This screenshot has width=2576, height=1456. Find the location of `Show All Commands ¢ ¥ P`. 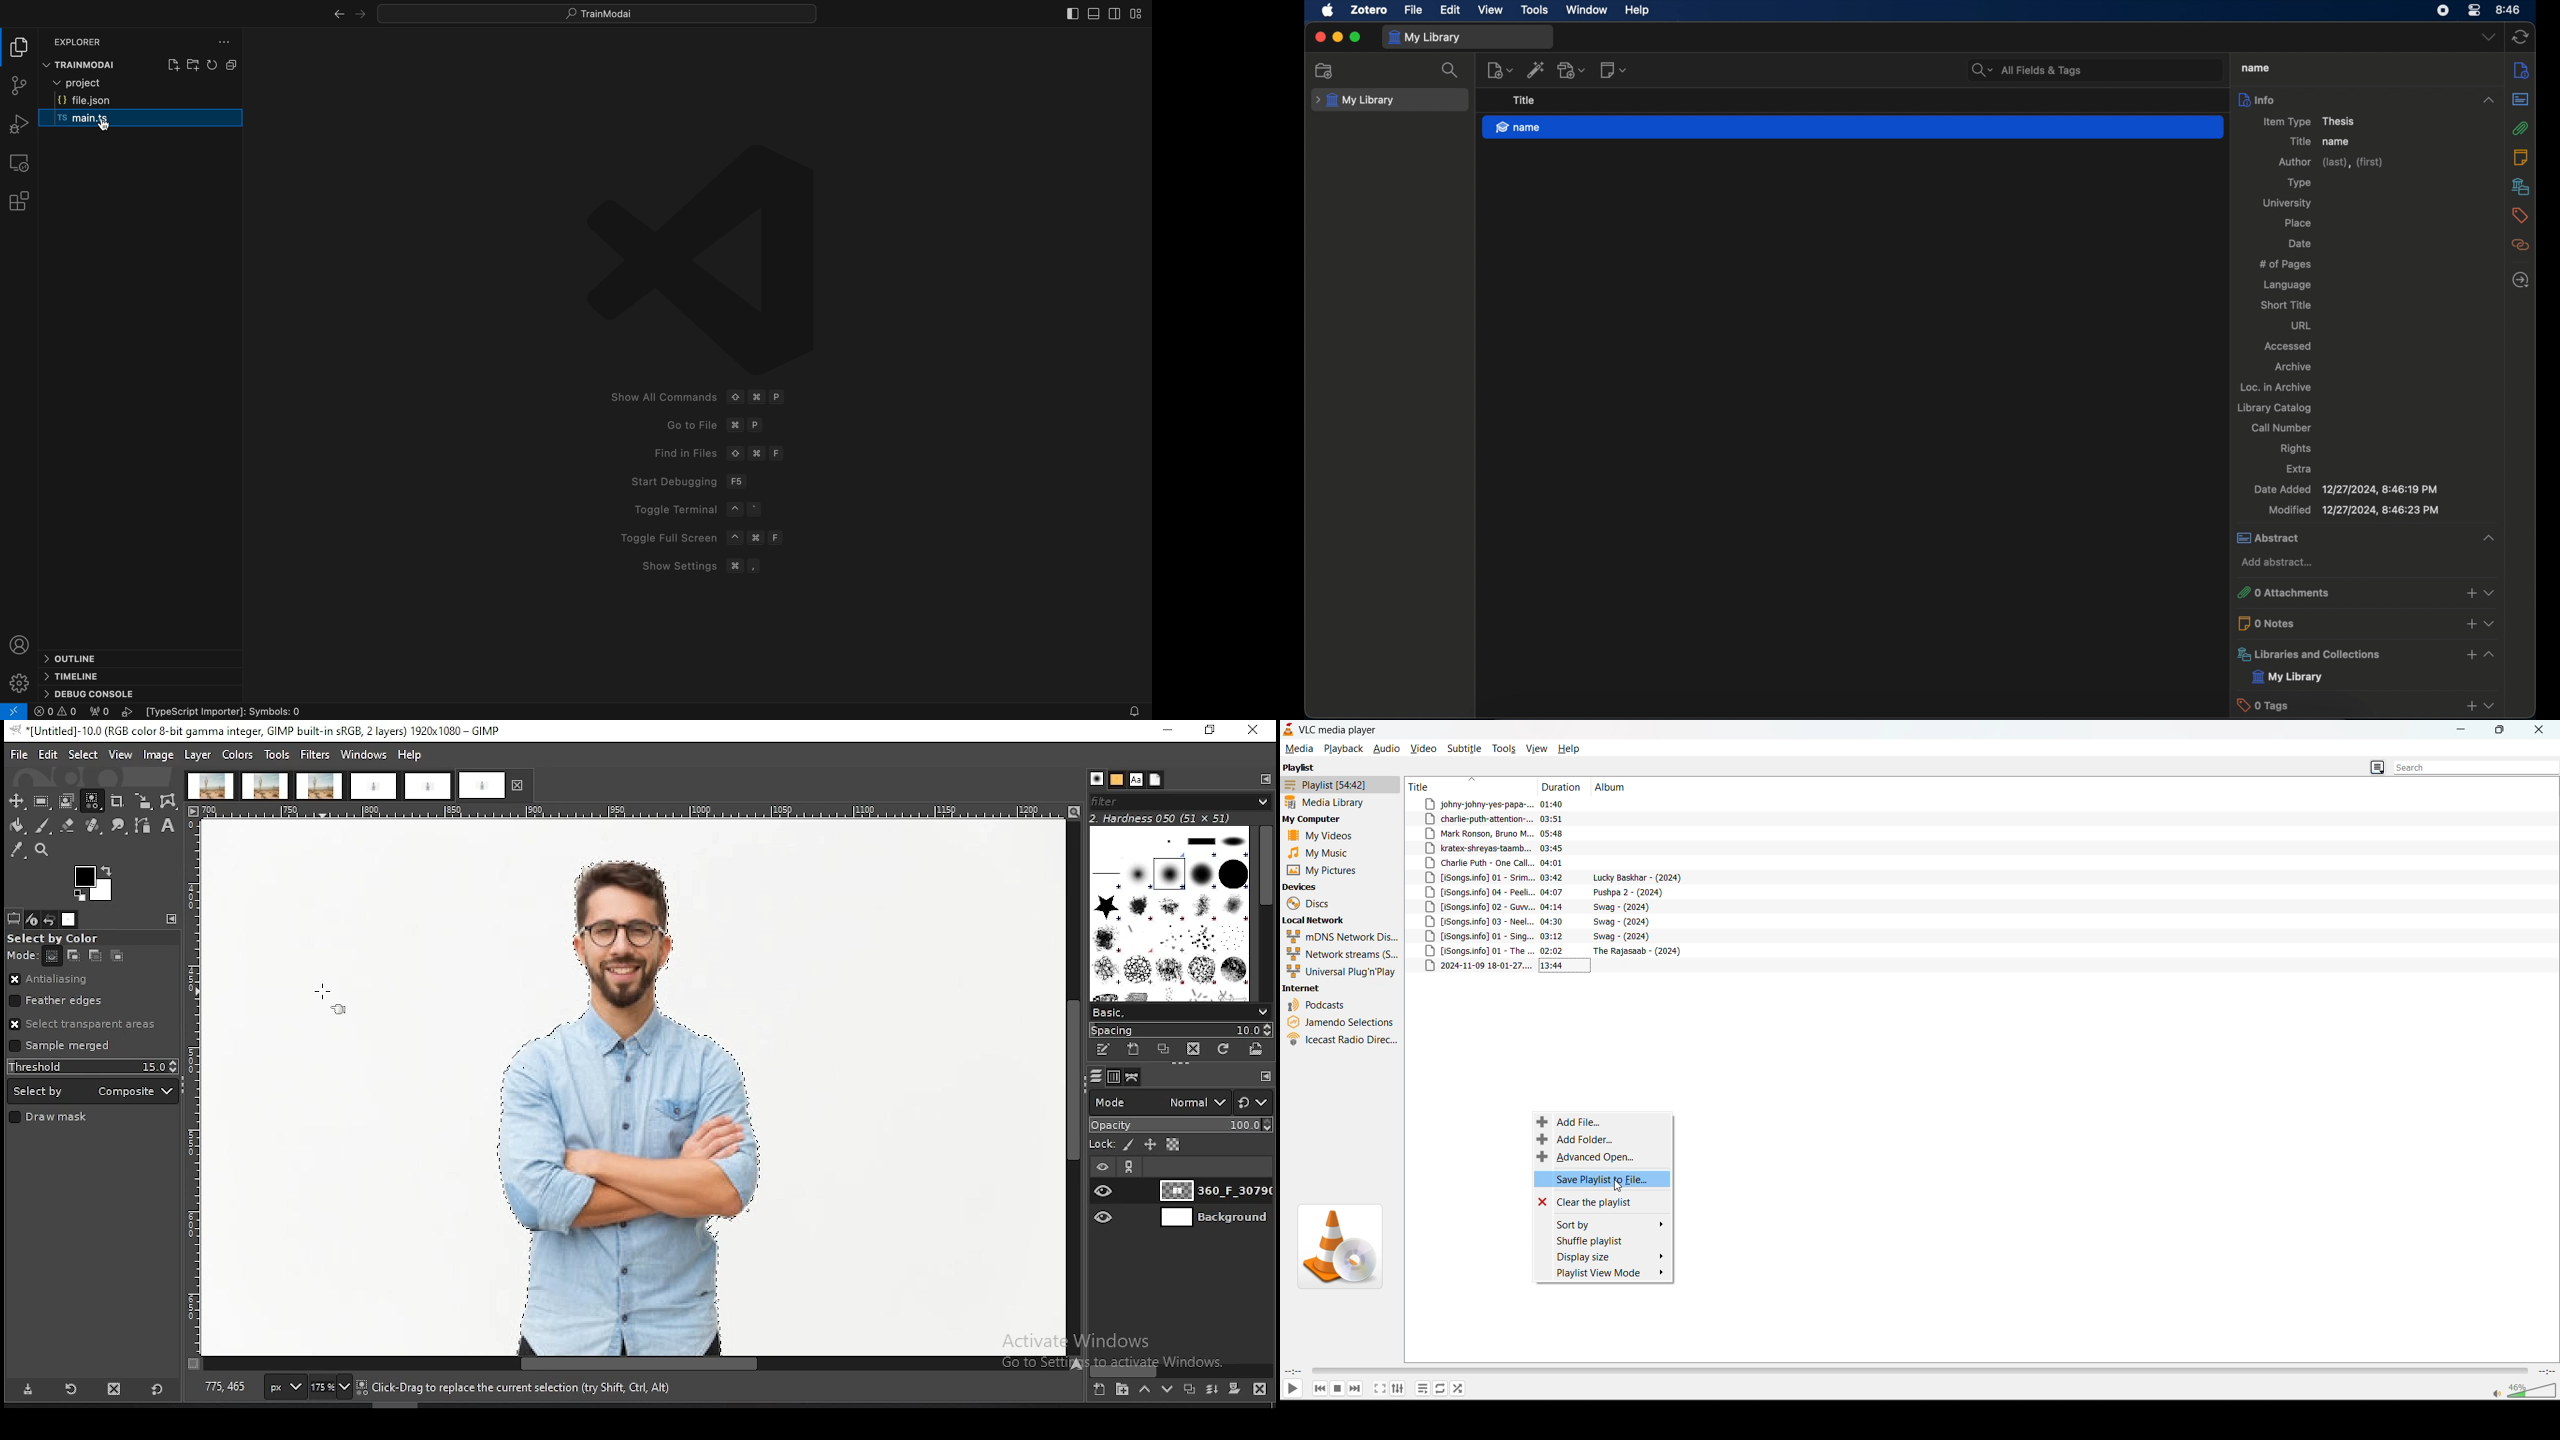

Show All Commands ¢ ¥ P is located at coordinates (688, 397).